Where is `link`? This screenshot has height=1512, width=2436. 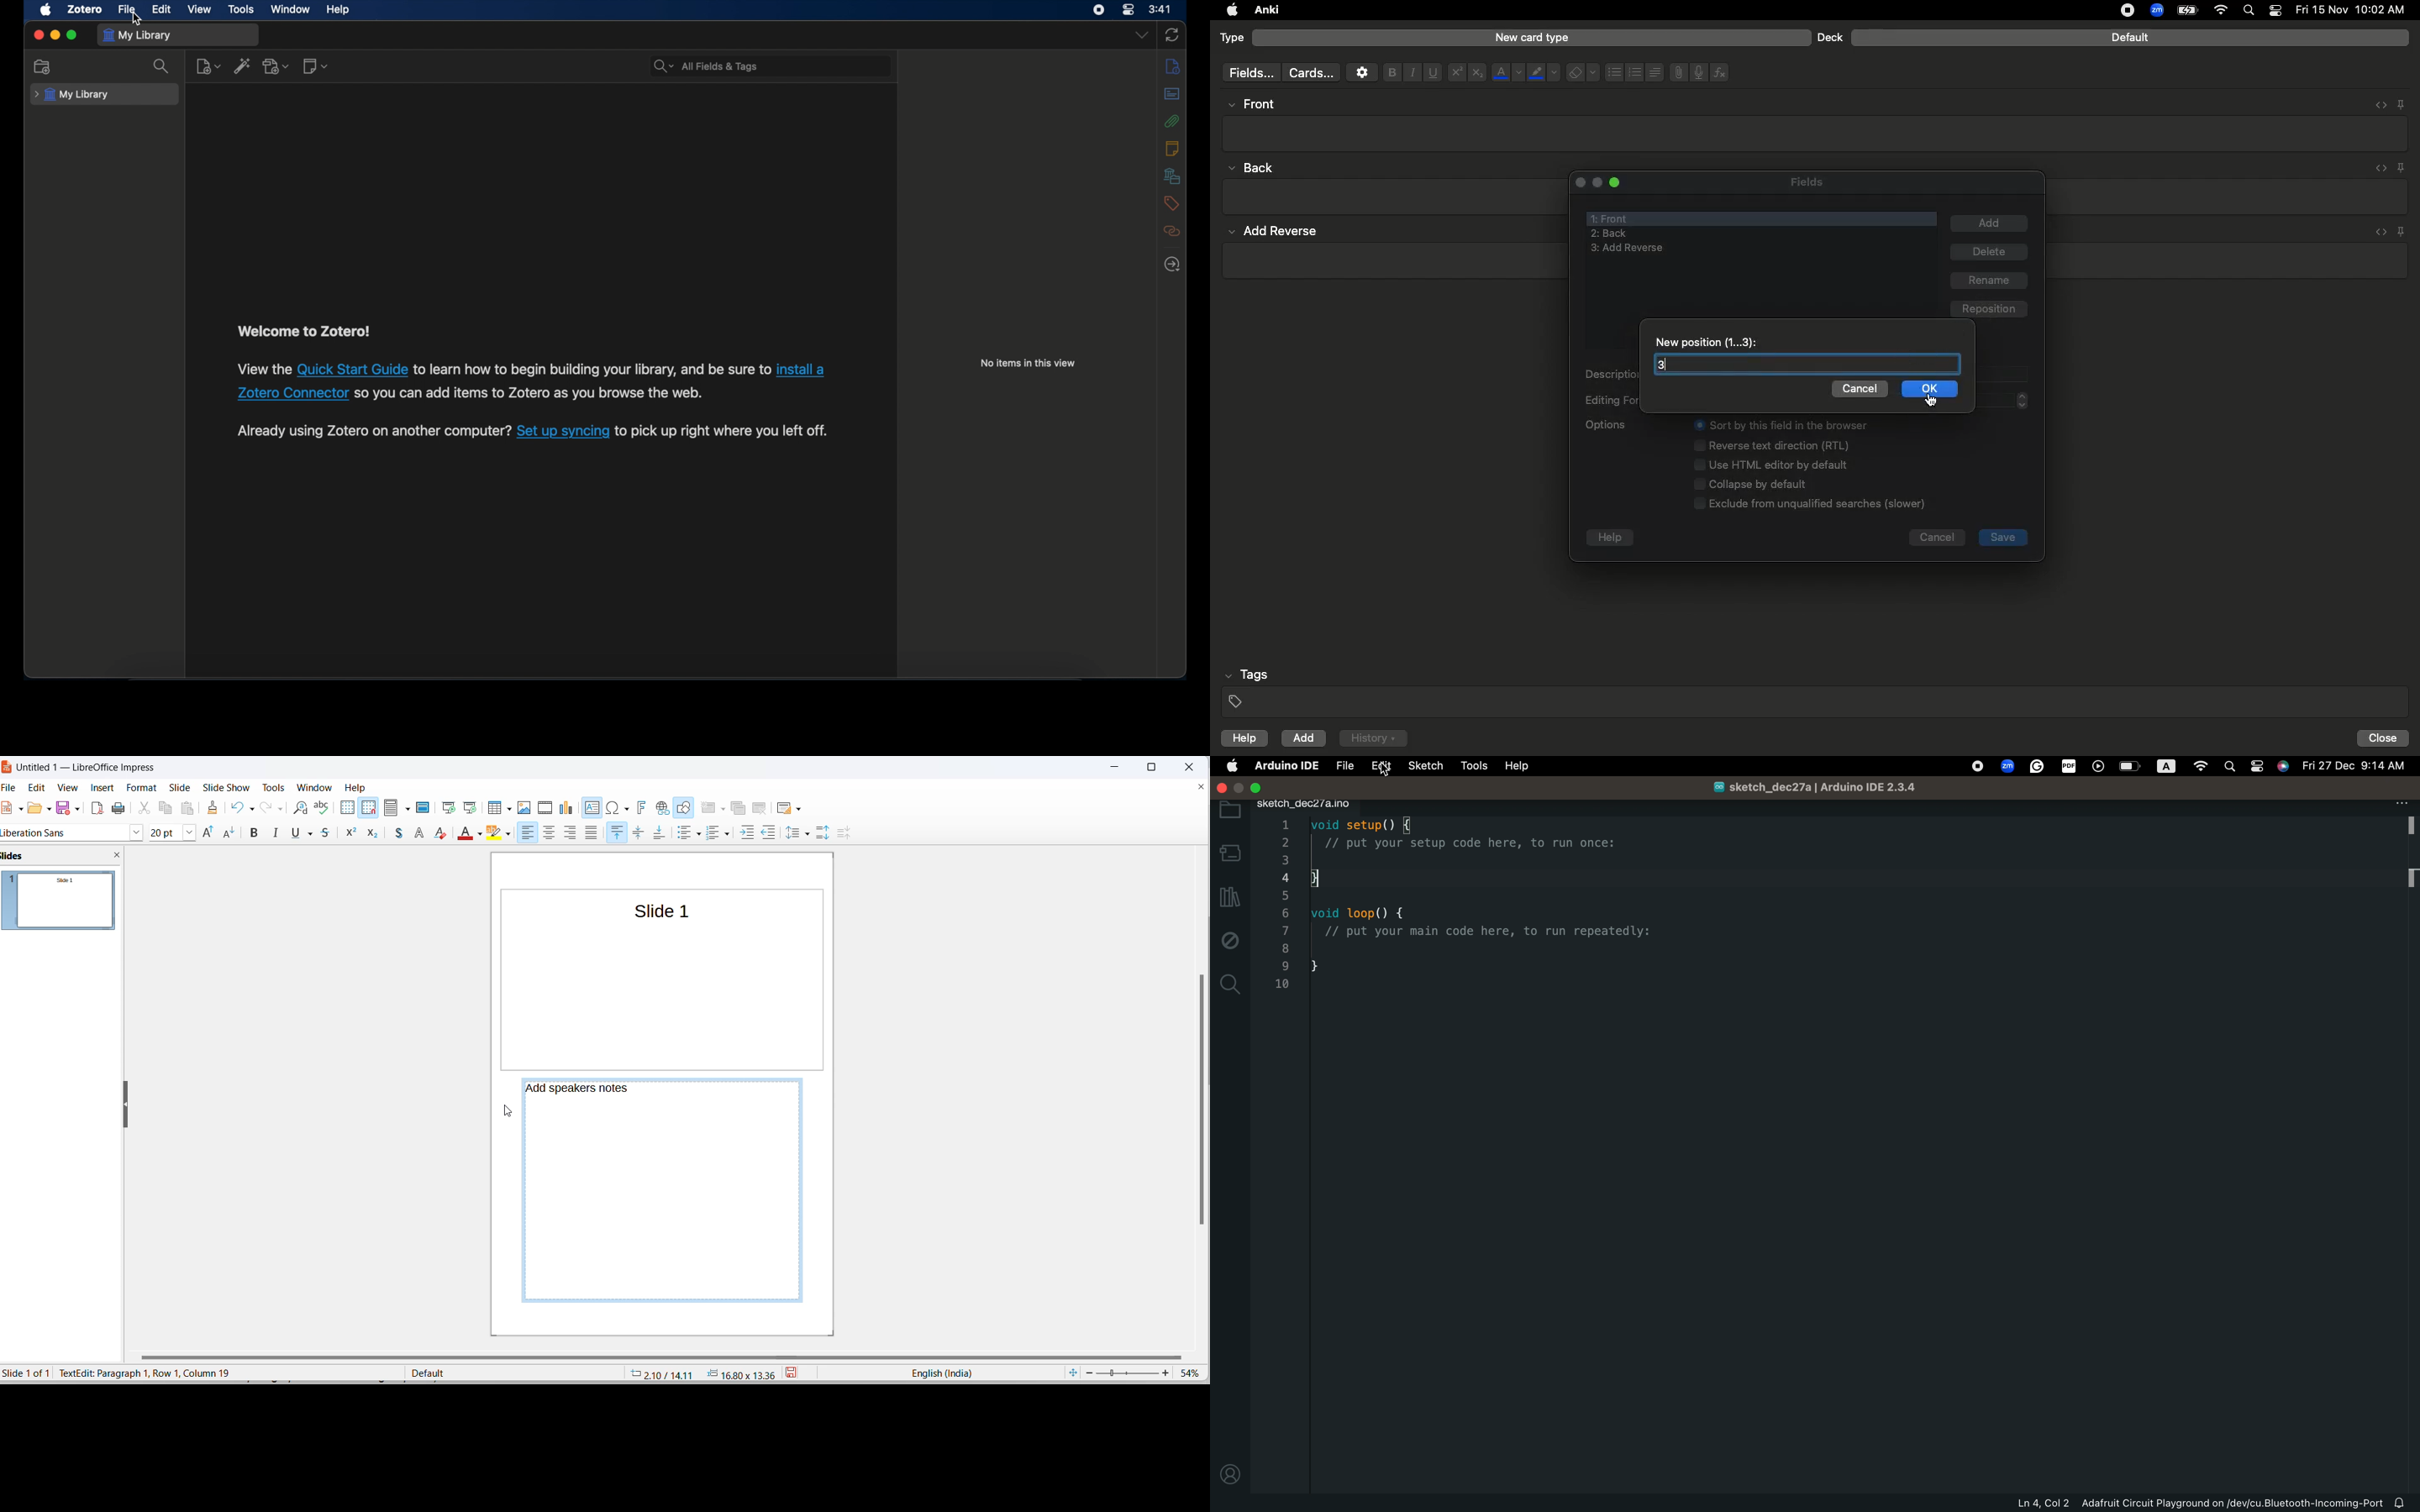 link is located at coordinates (294, 393).